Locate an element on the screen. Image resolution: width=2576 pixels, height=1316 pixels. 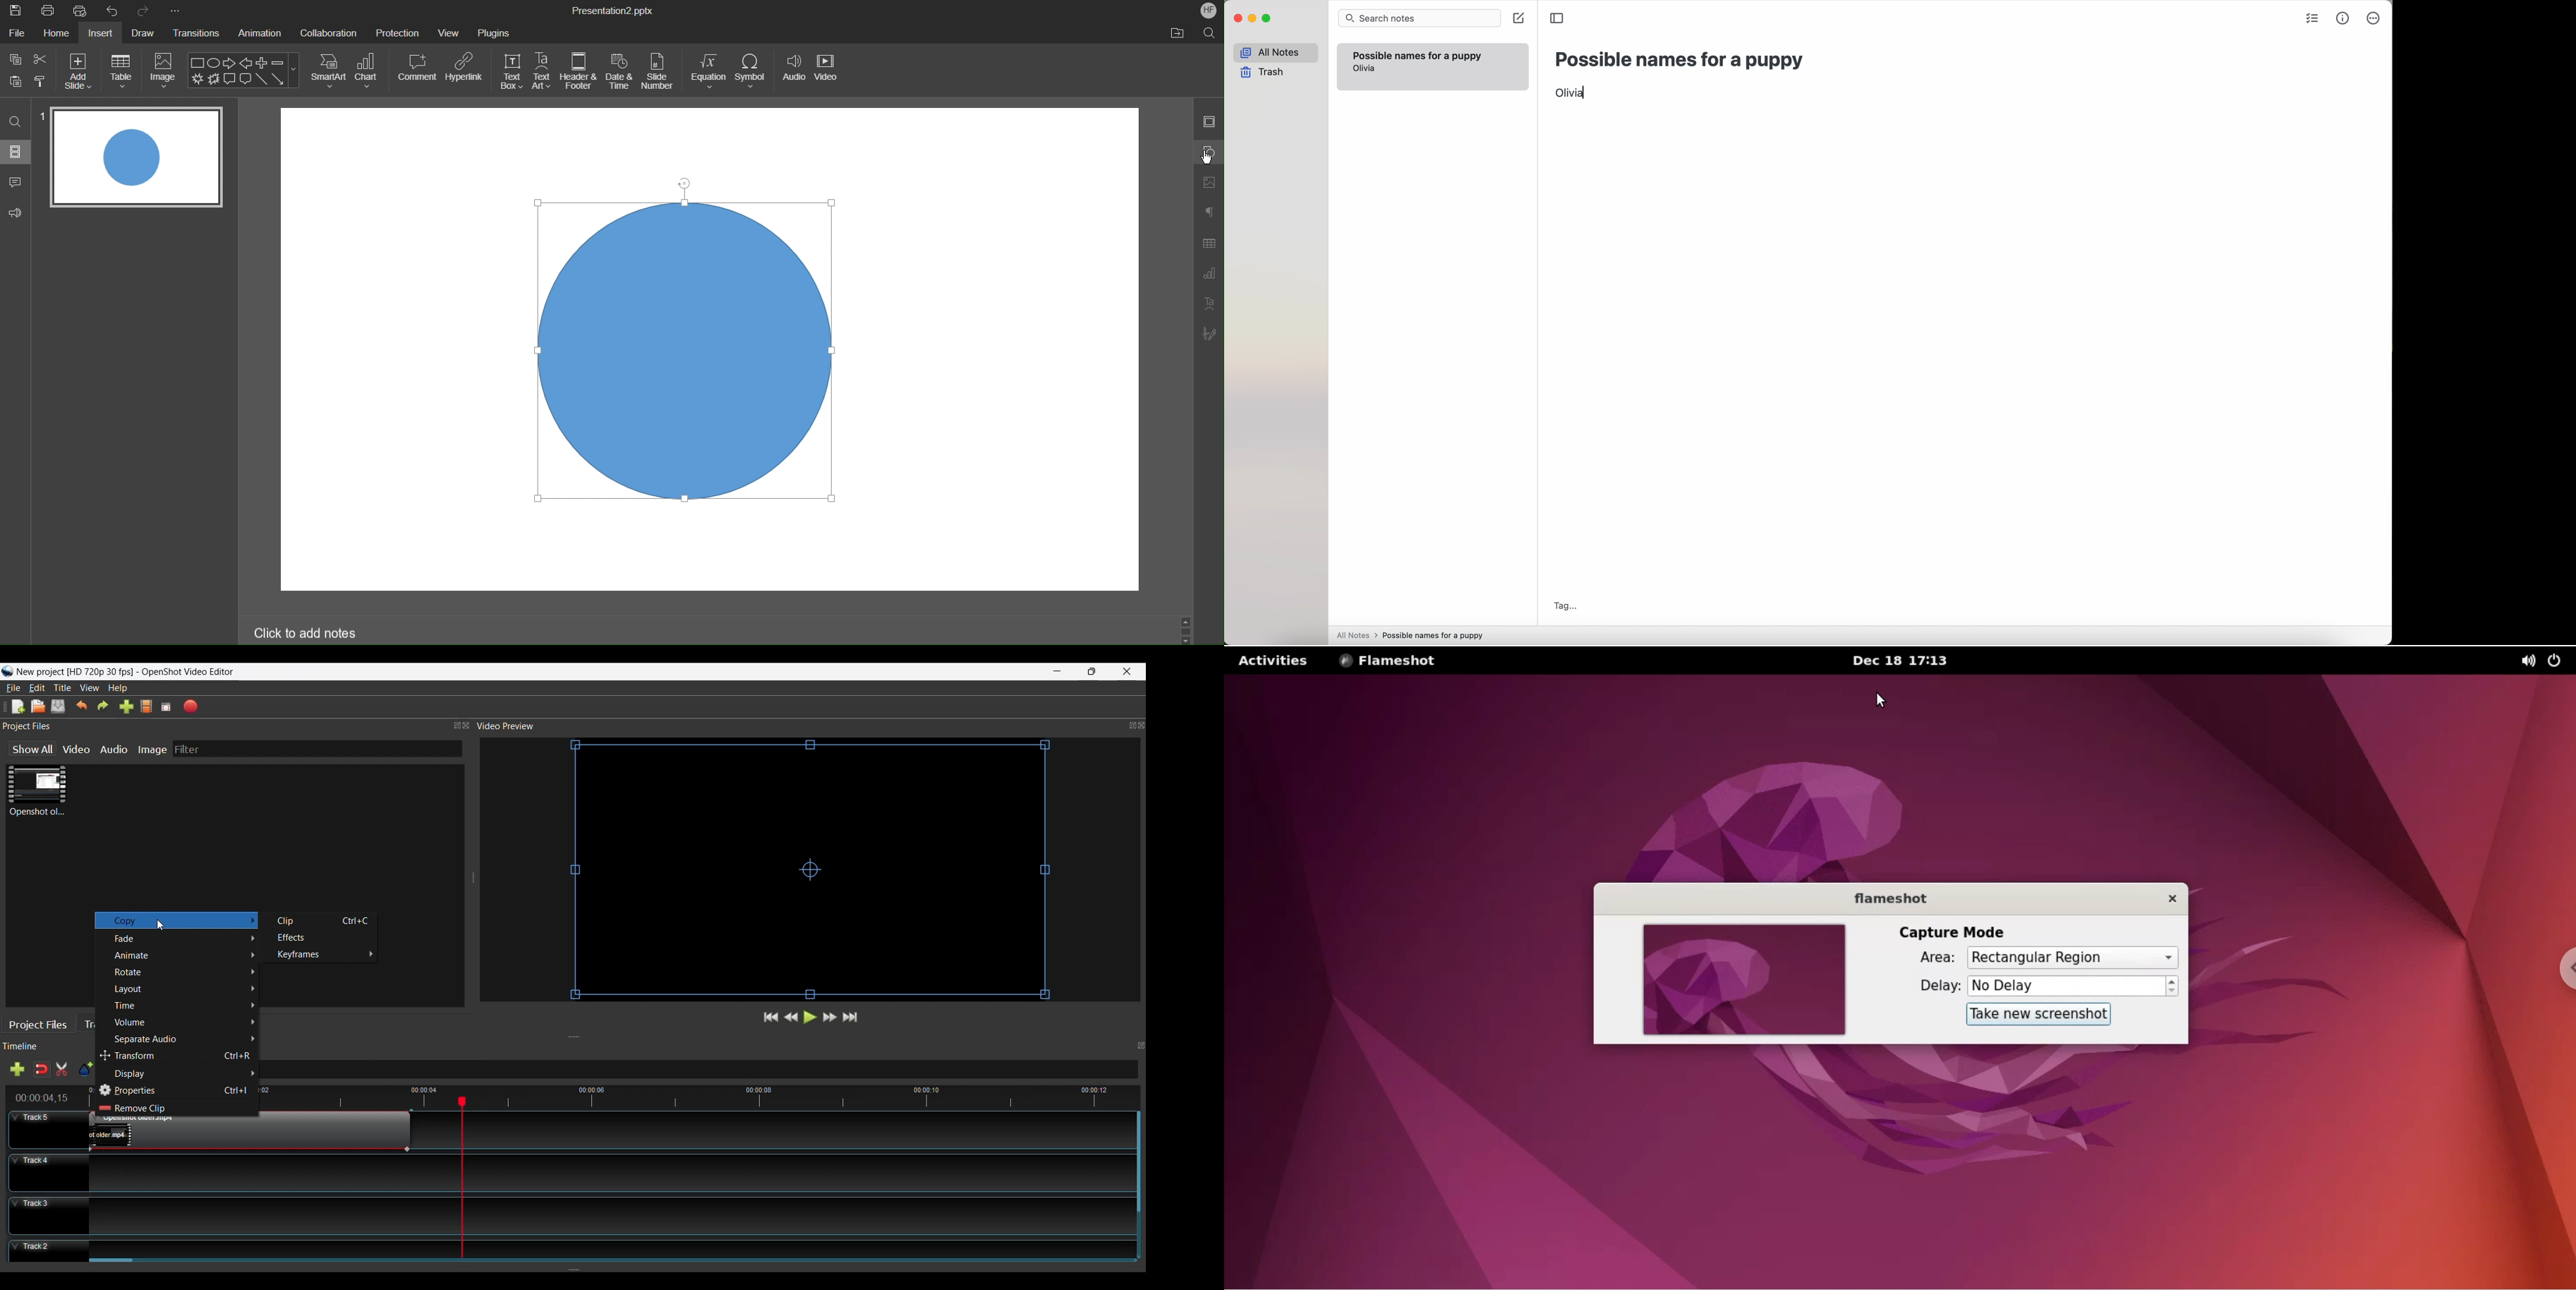
Video is located at coordinates (78, 749).